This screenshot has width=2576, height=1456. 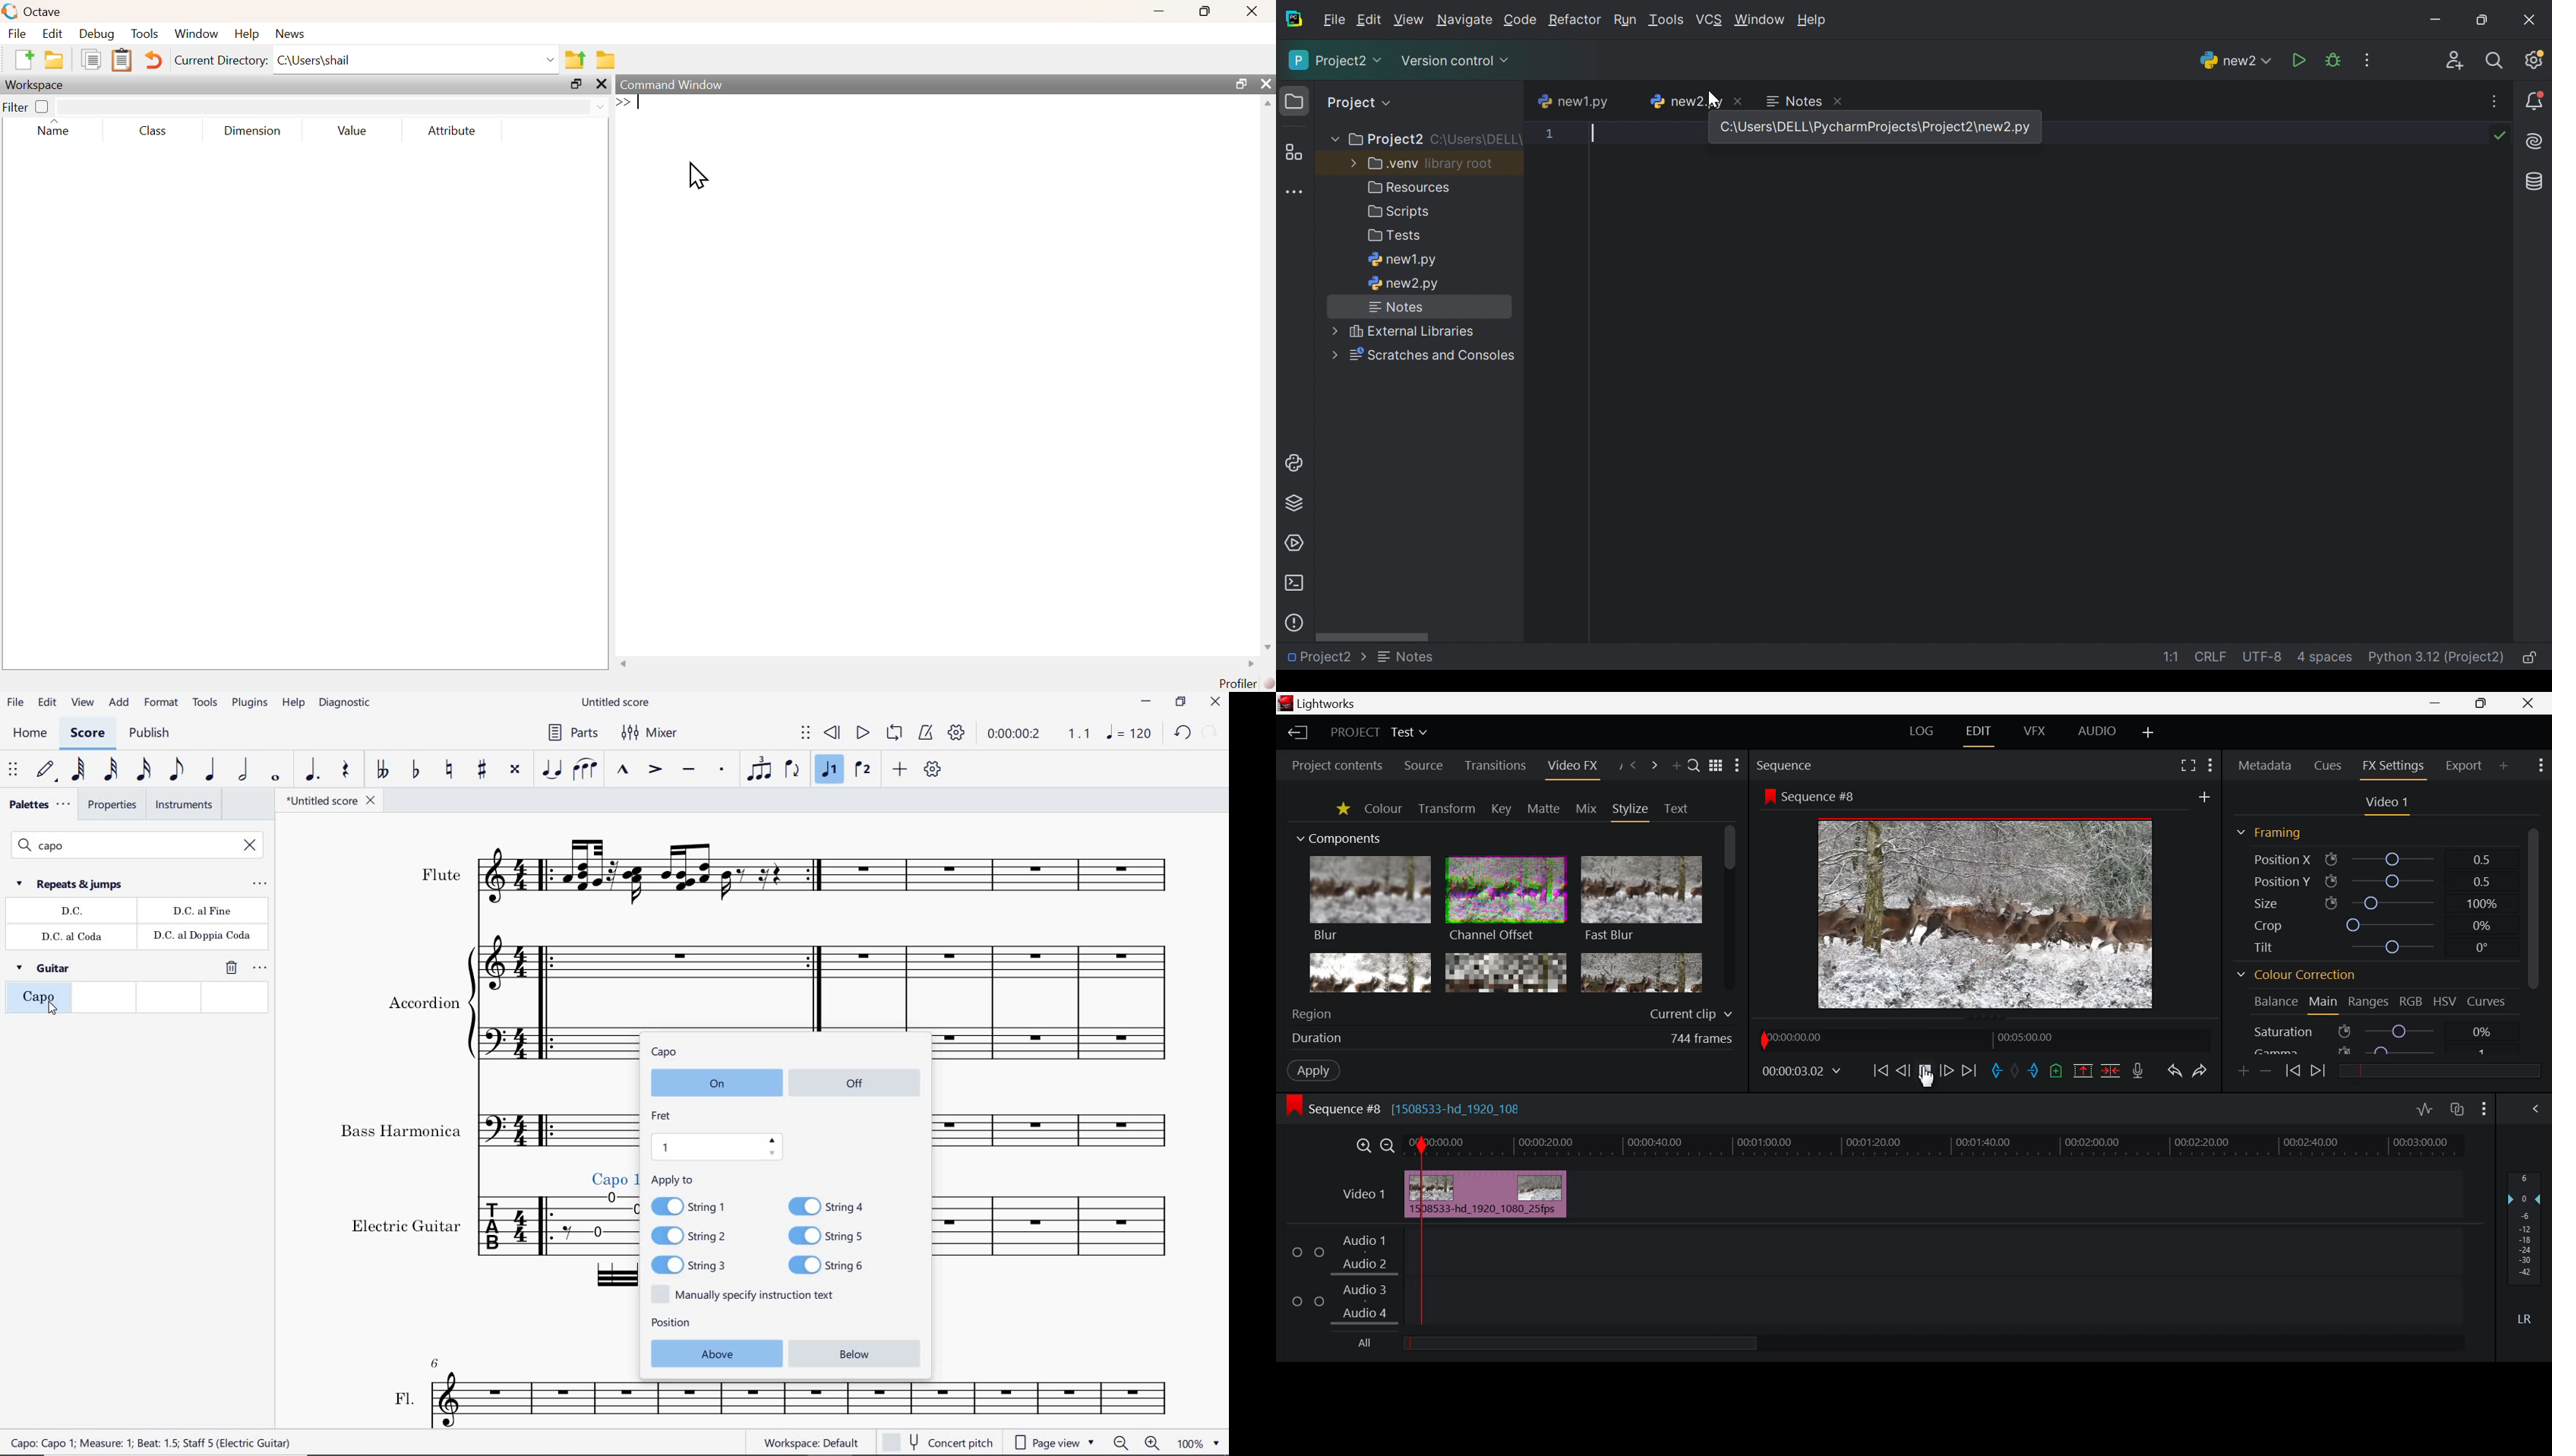 I want to click on Debug, so click(x=2333, y=60).